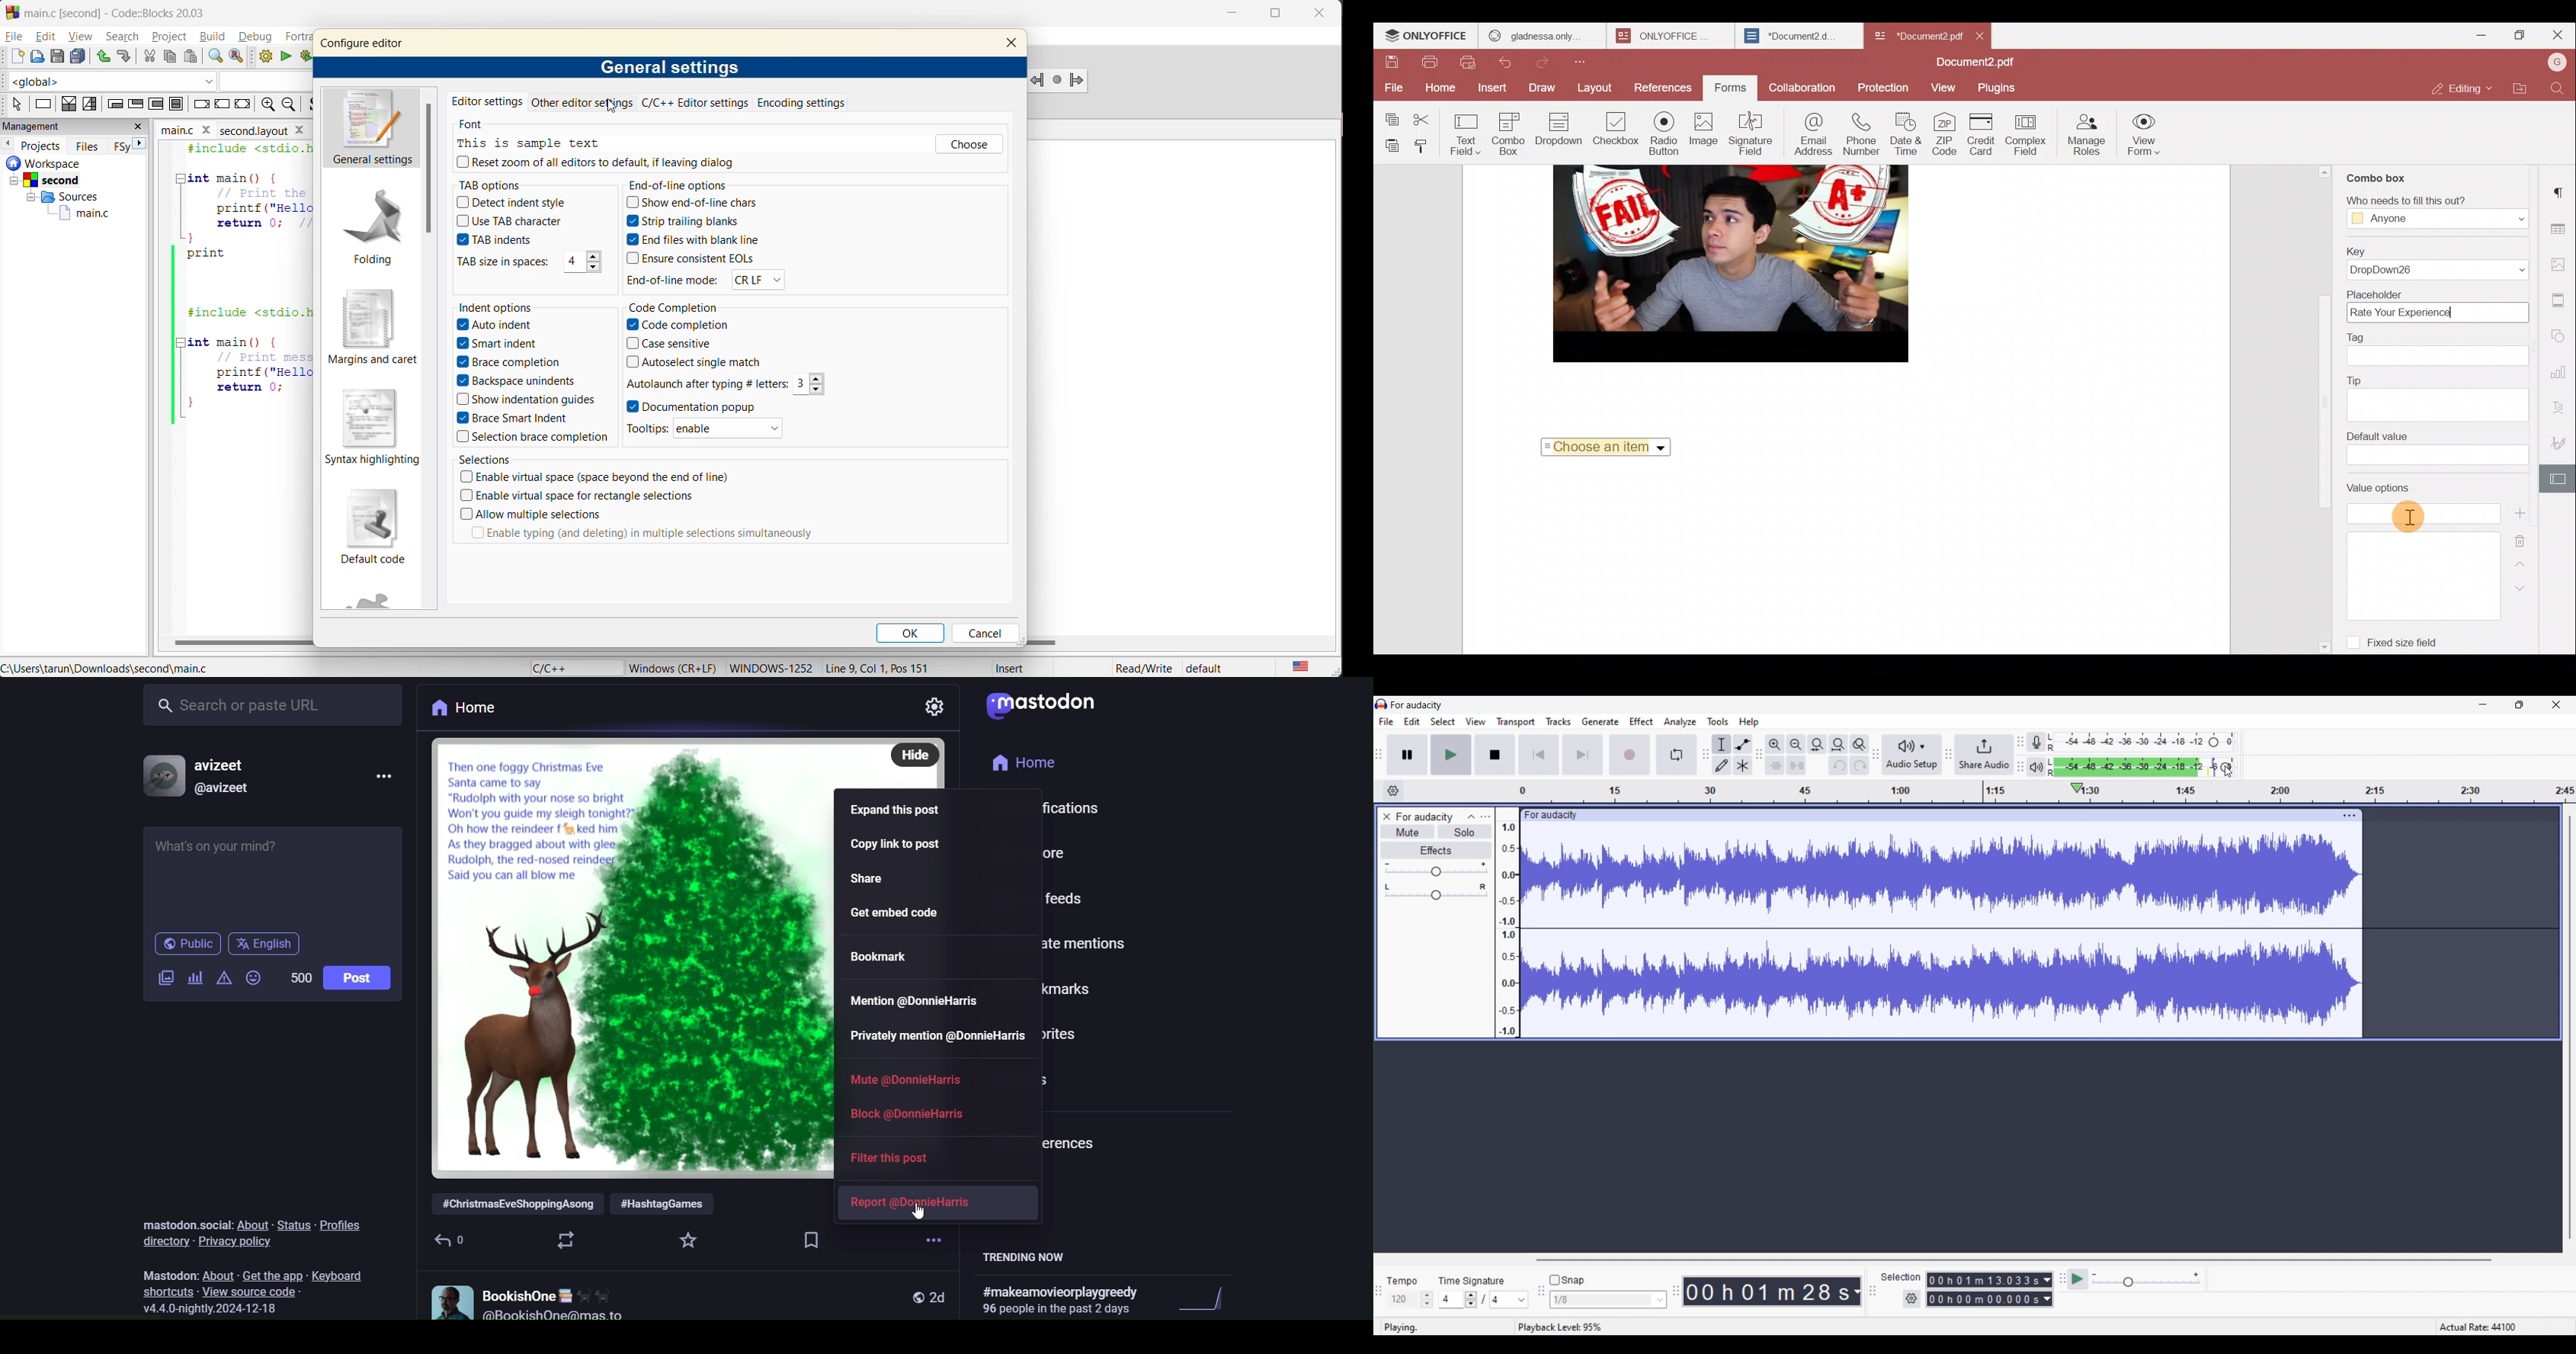 The image size is (2576, 1372). Describe the element at coordinates (1405, 1328) in the screenshot. I see `playing.` at that location.